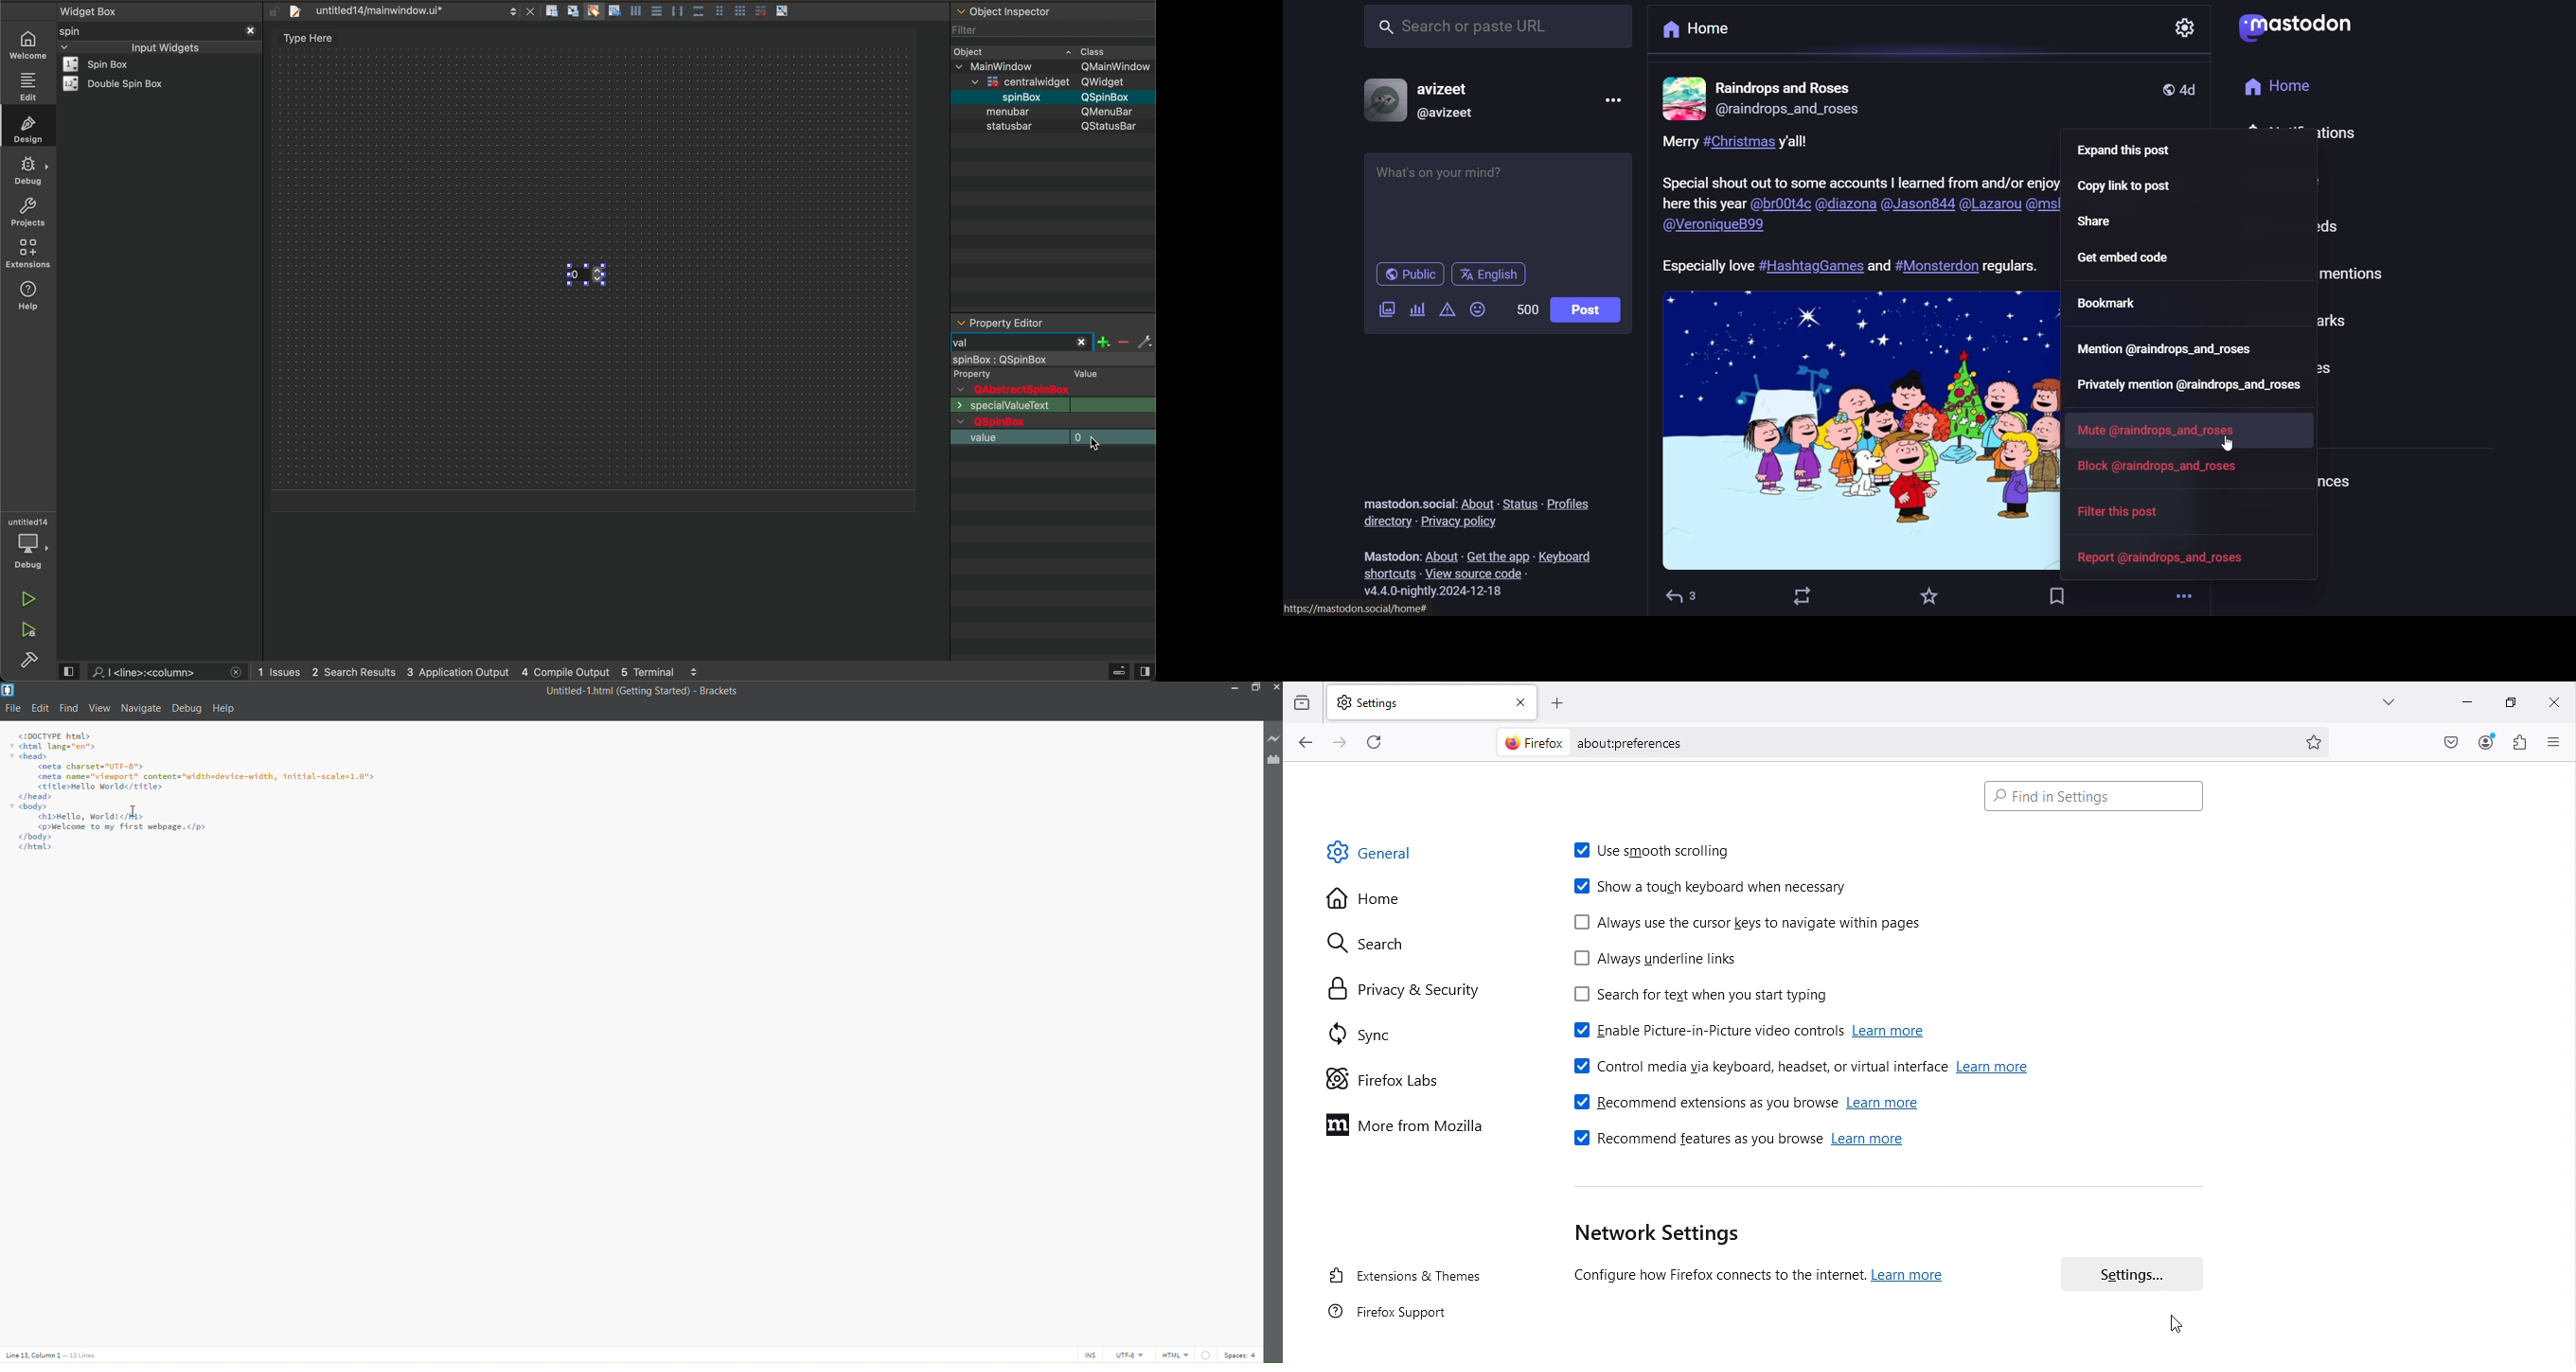 This screenshot has height=1372, width=2576. I want to click on boost, so click(1806, 597).